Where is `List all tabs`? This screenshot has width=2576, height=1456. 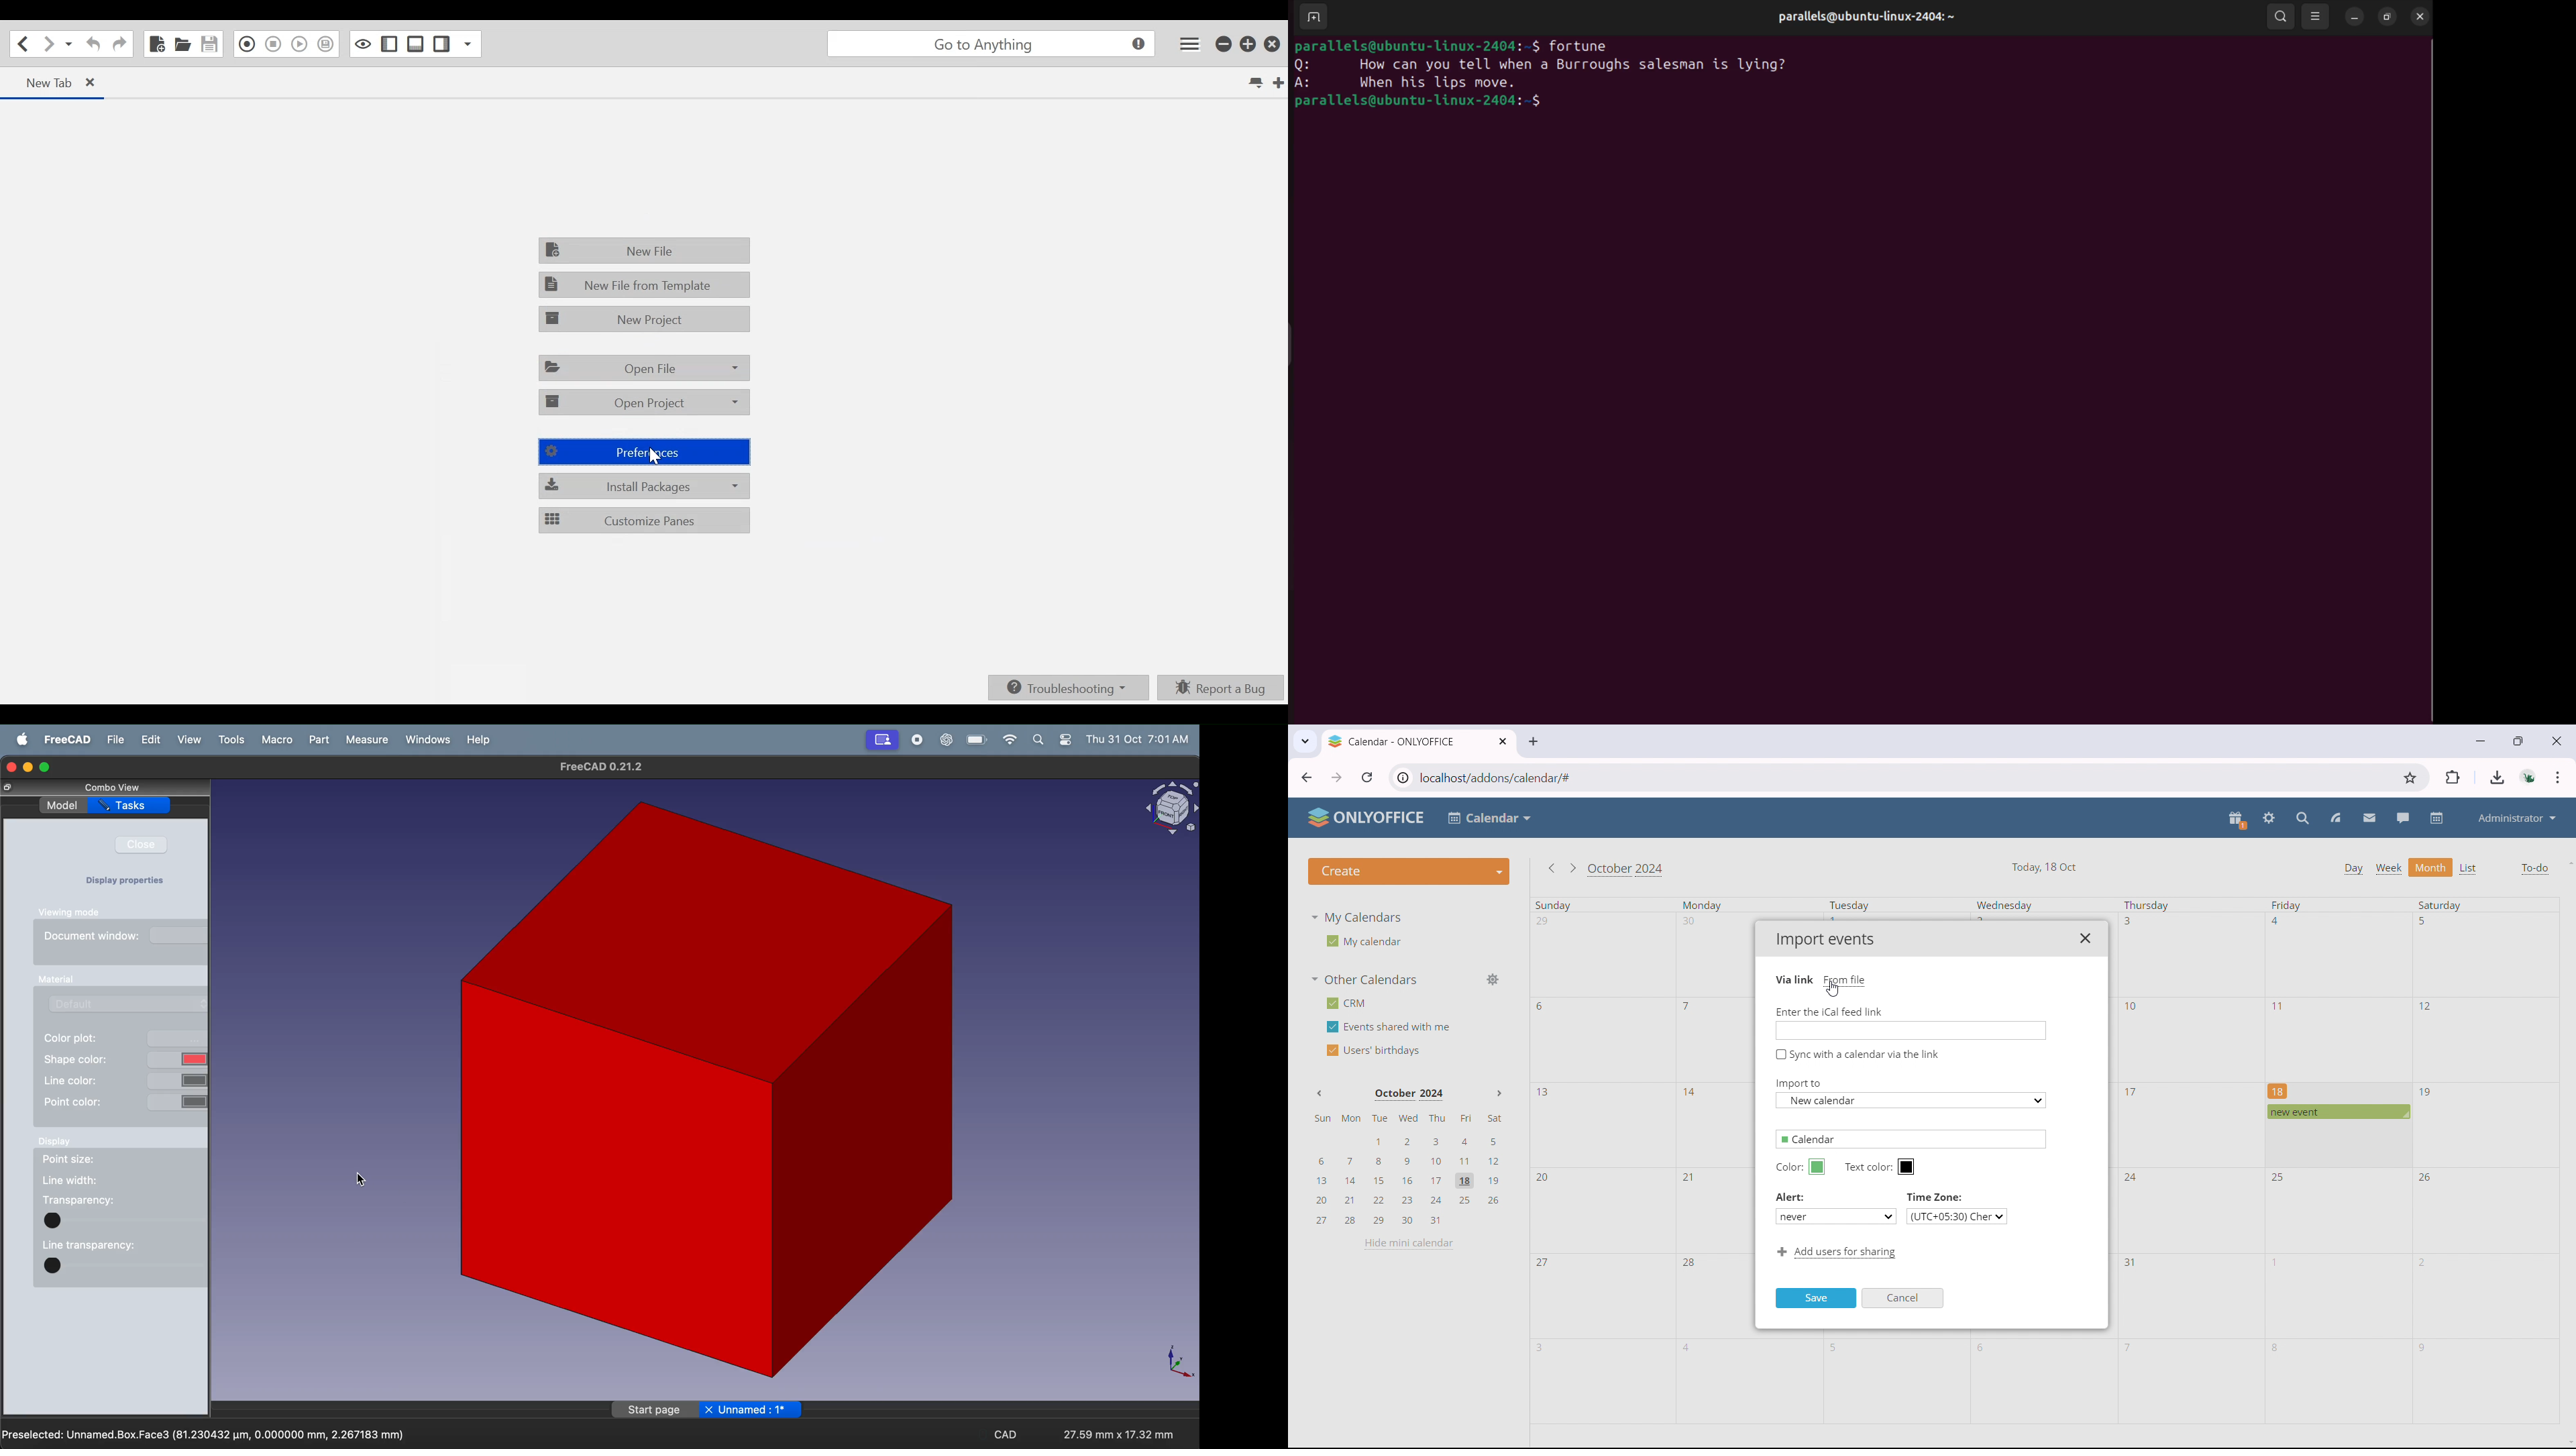
List all tabs is located at coordinates (1254, 81).